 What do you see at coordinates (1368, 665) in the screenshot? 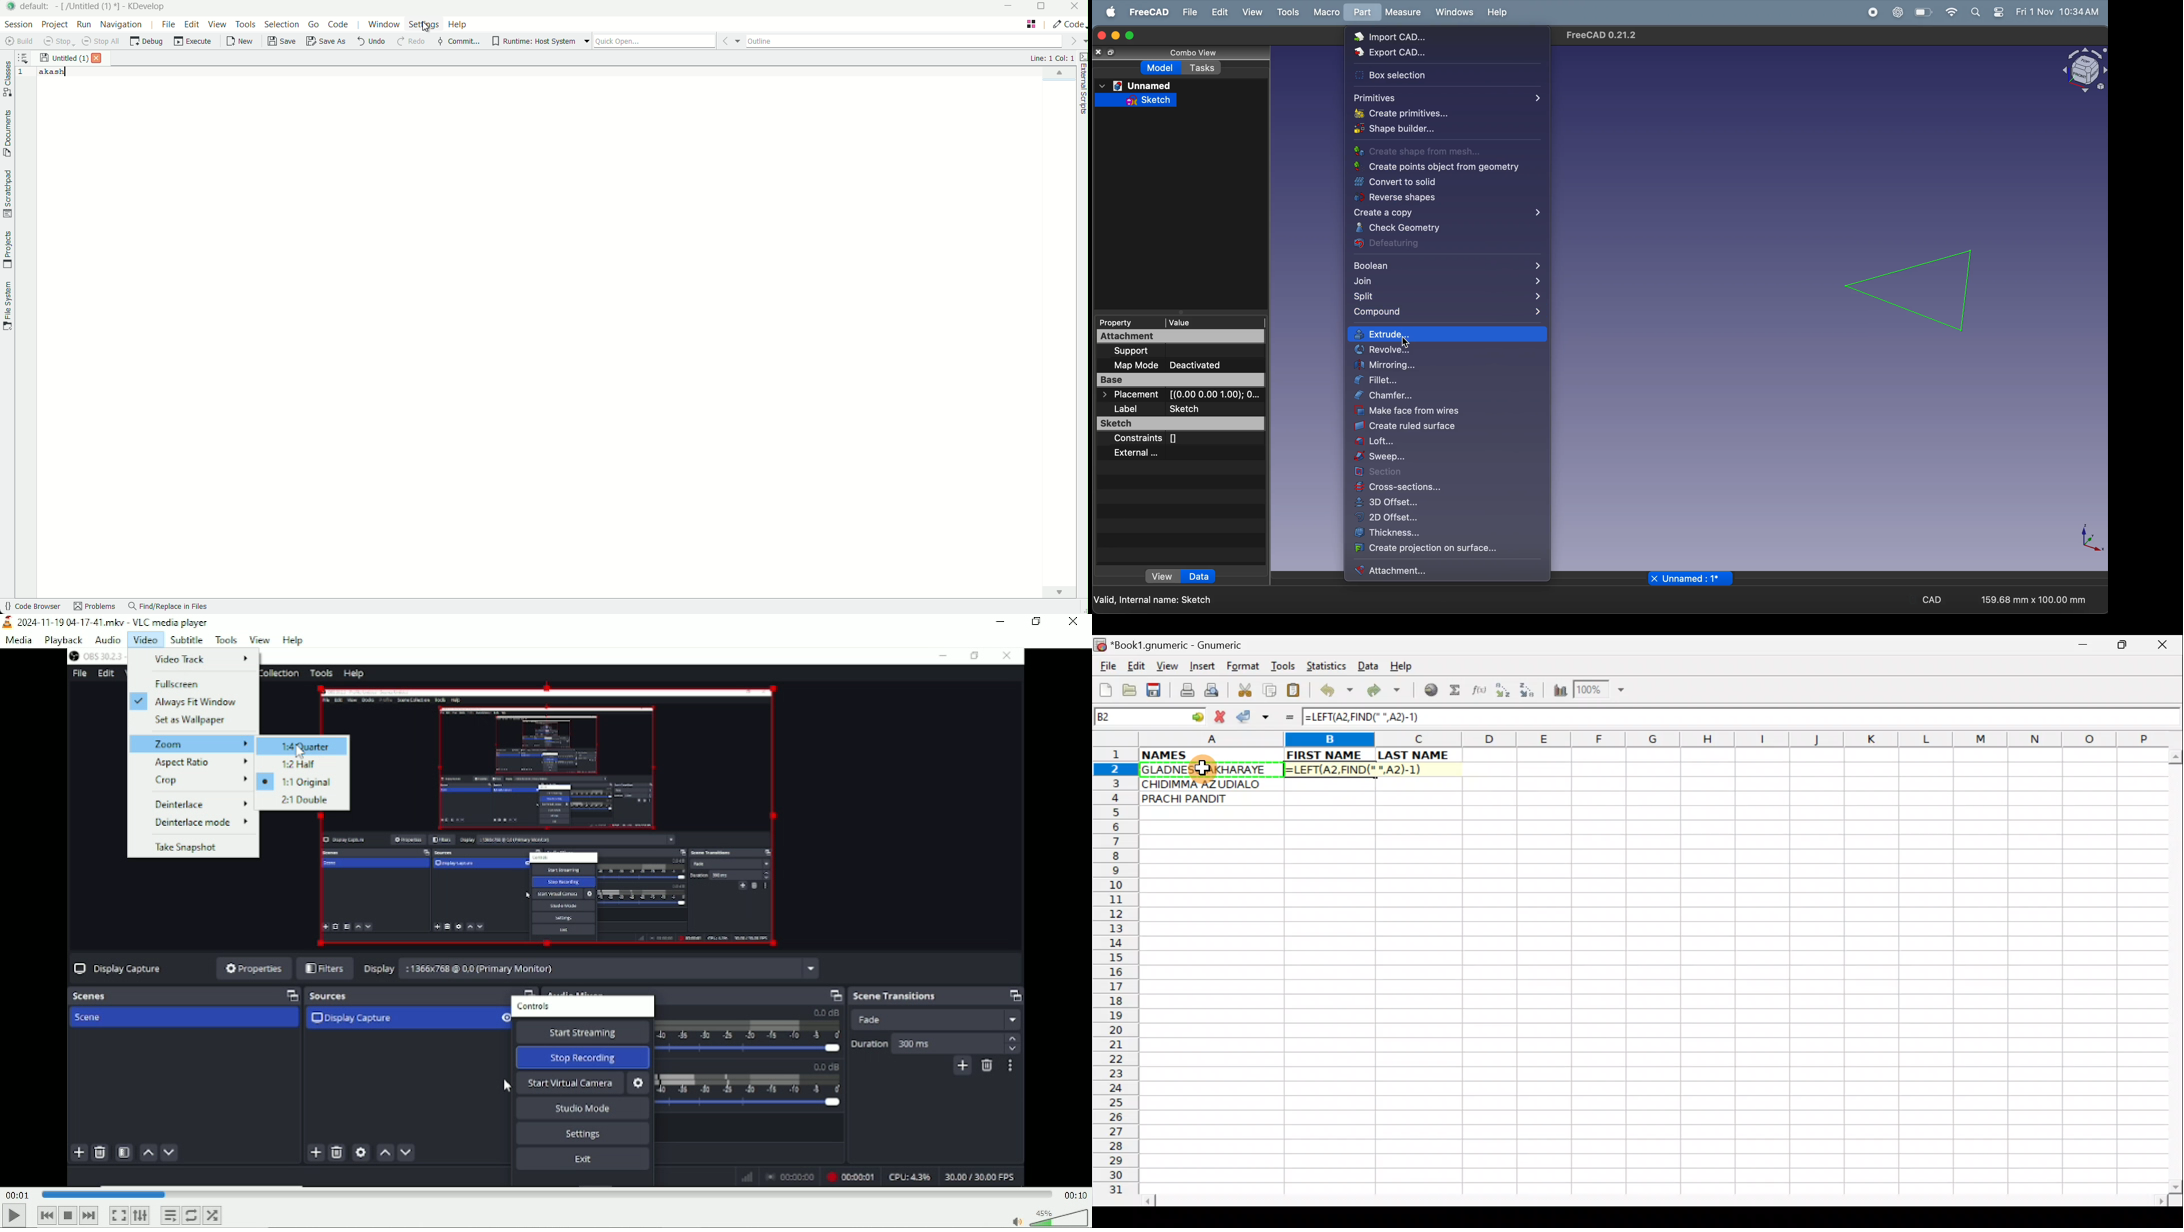
I see `Data` at bounding box center [1368, 665].